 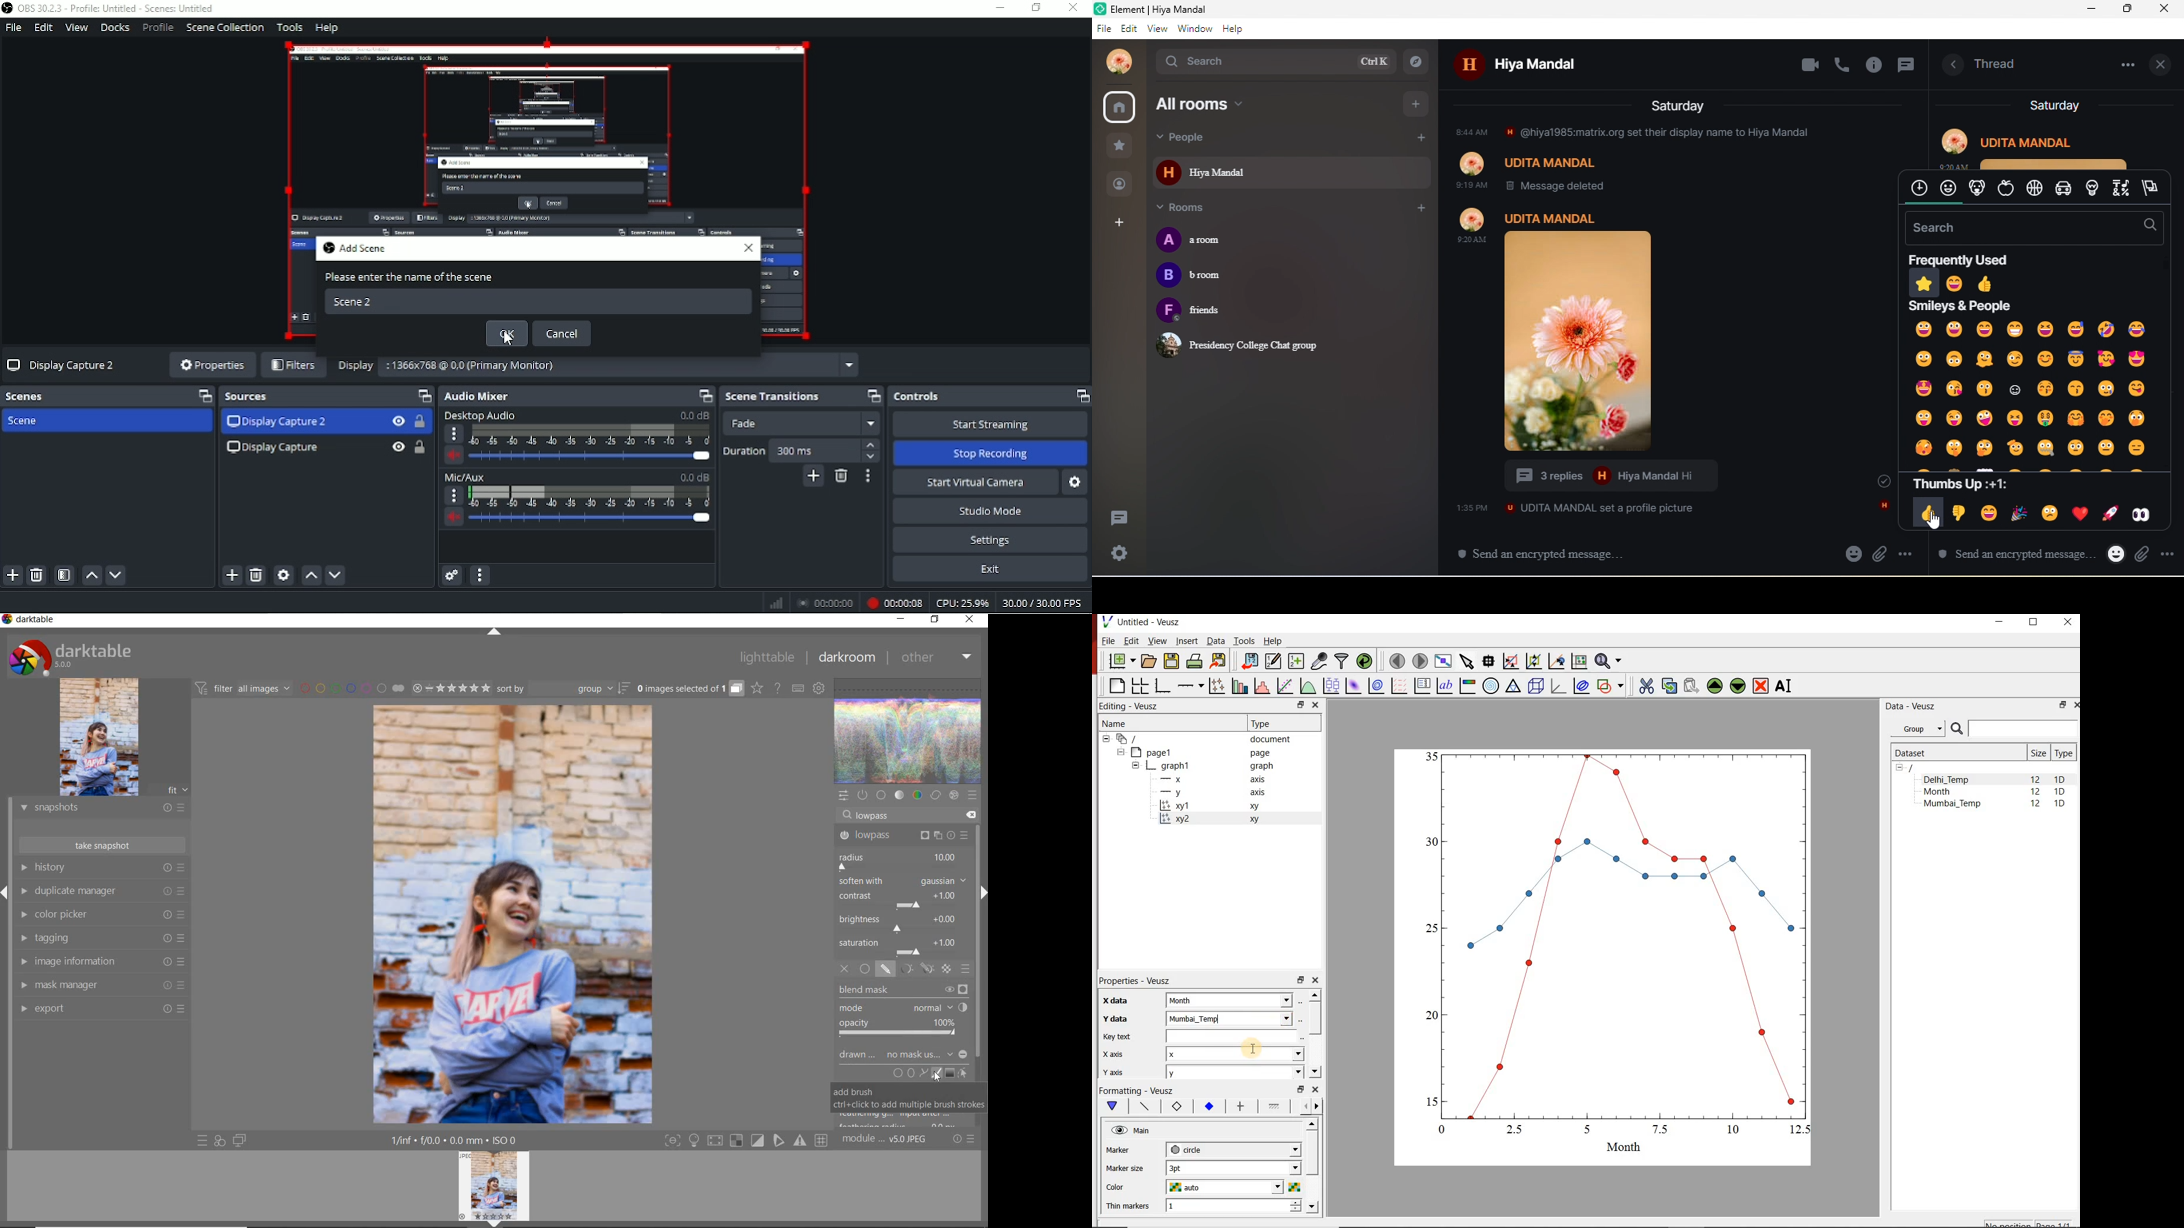 I want to click on add brush, so click(x=935, y=1073).